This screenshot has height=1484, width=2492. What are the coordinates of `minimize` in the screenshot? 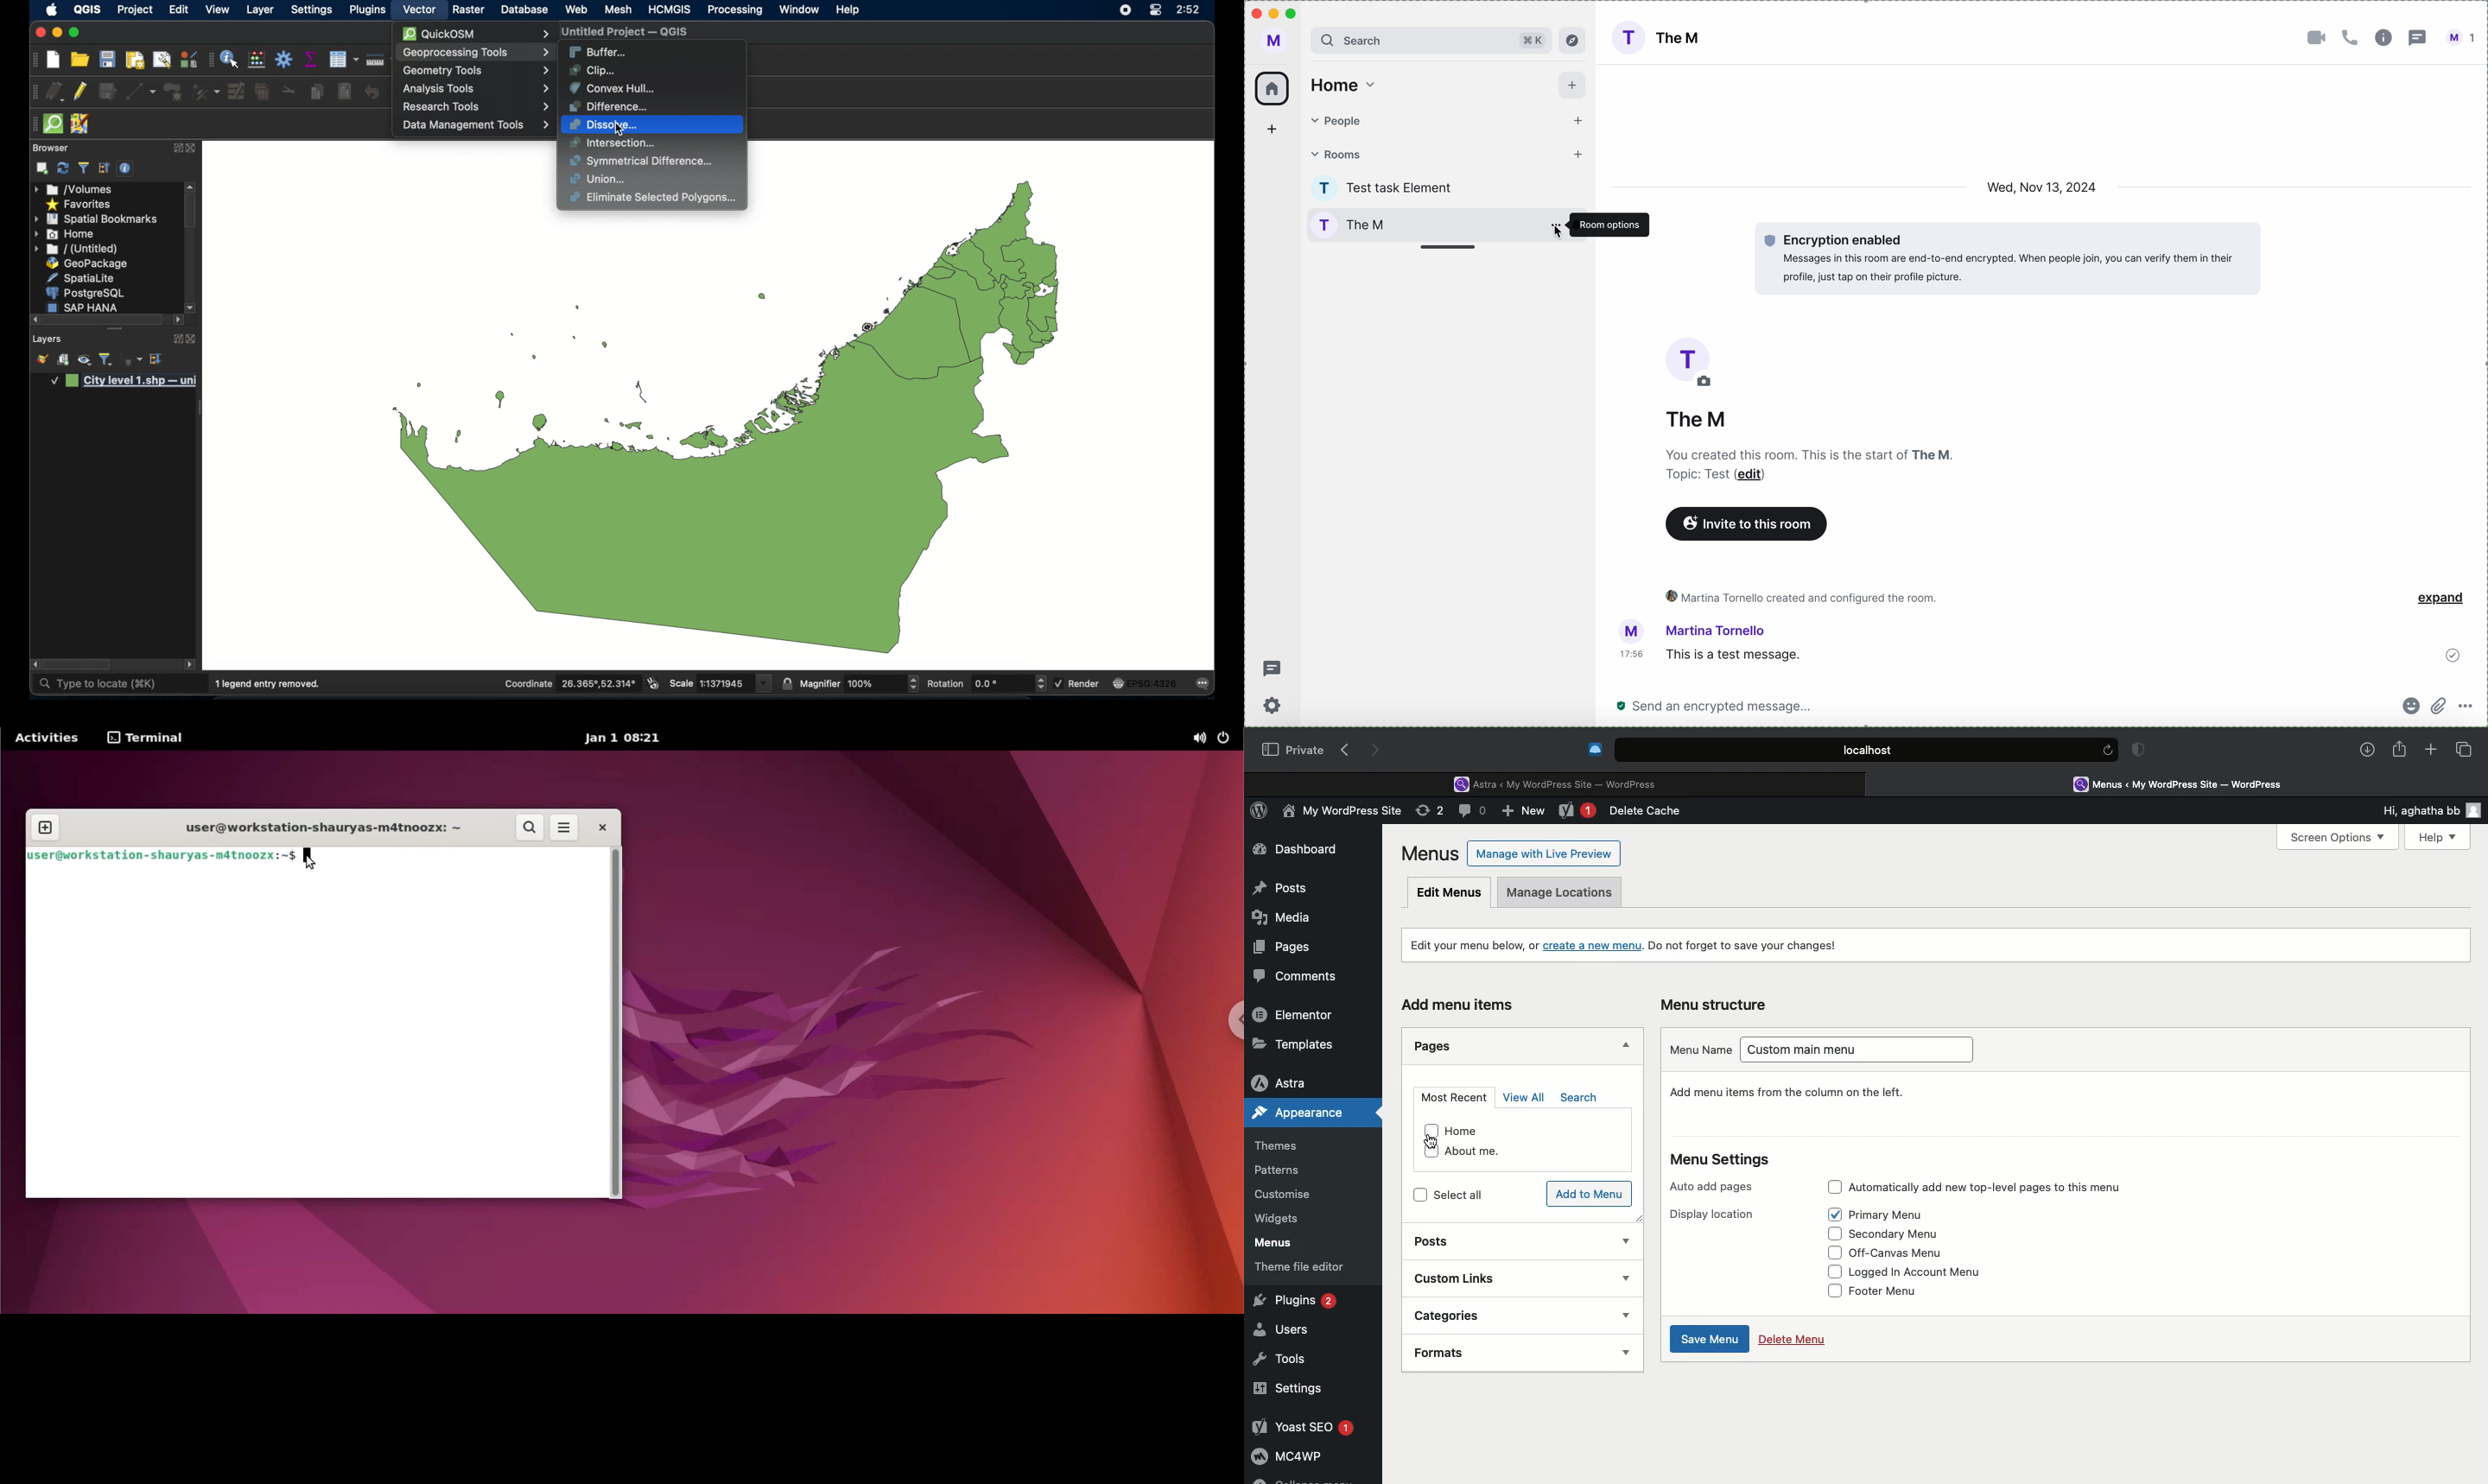 It's located at (56, 33).